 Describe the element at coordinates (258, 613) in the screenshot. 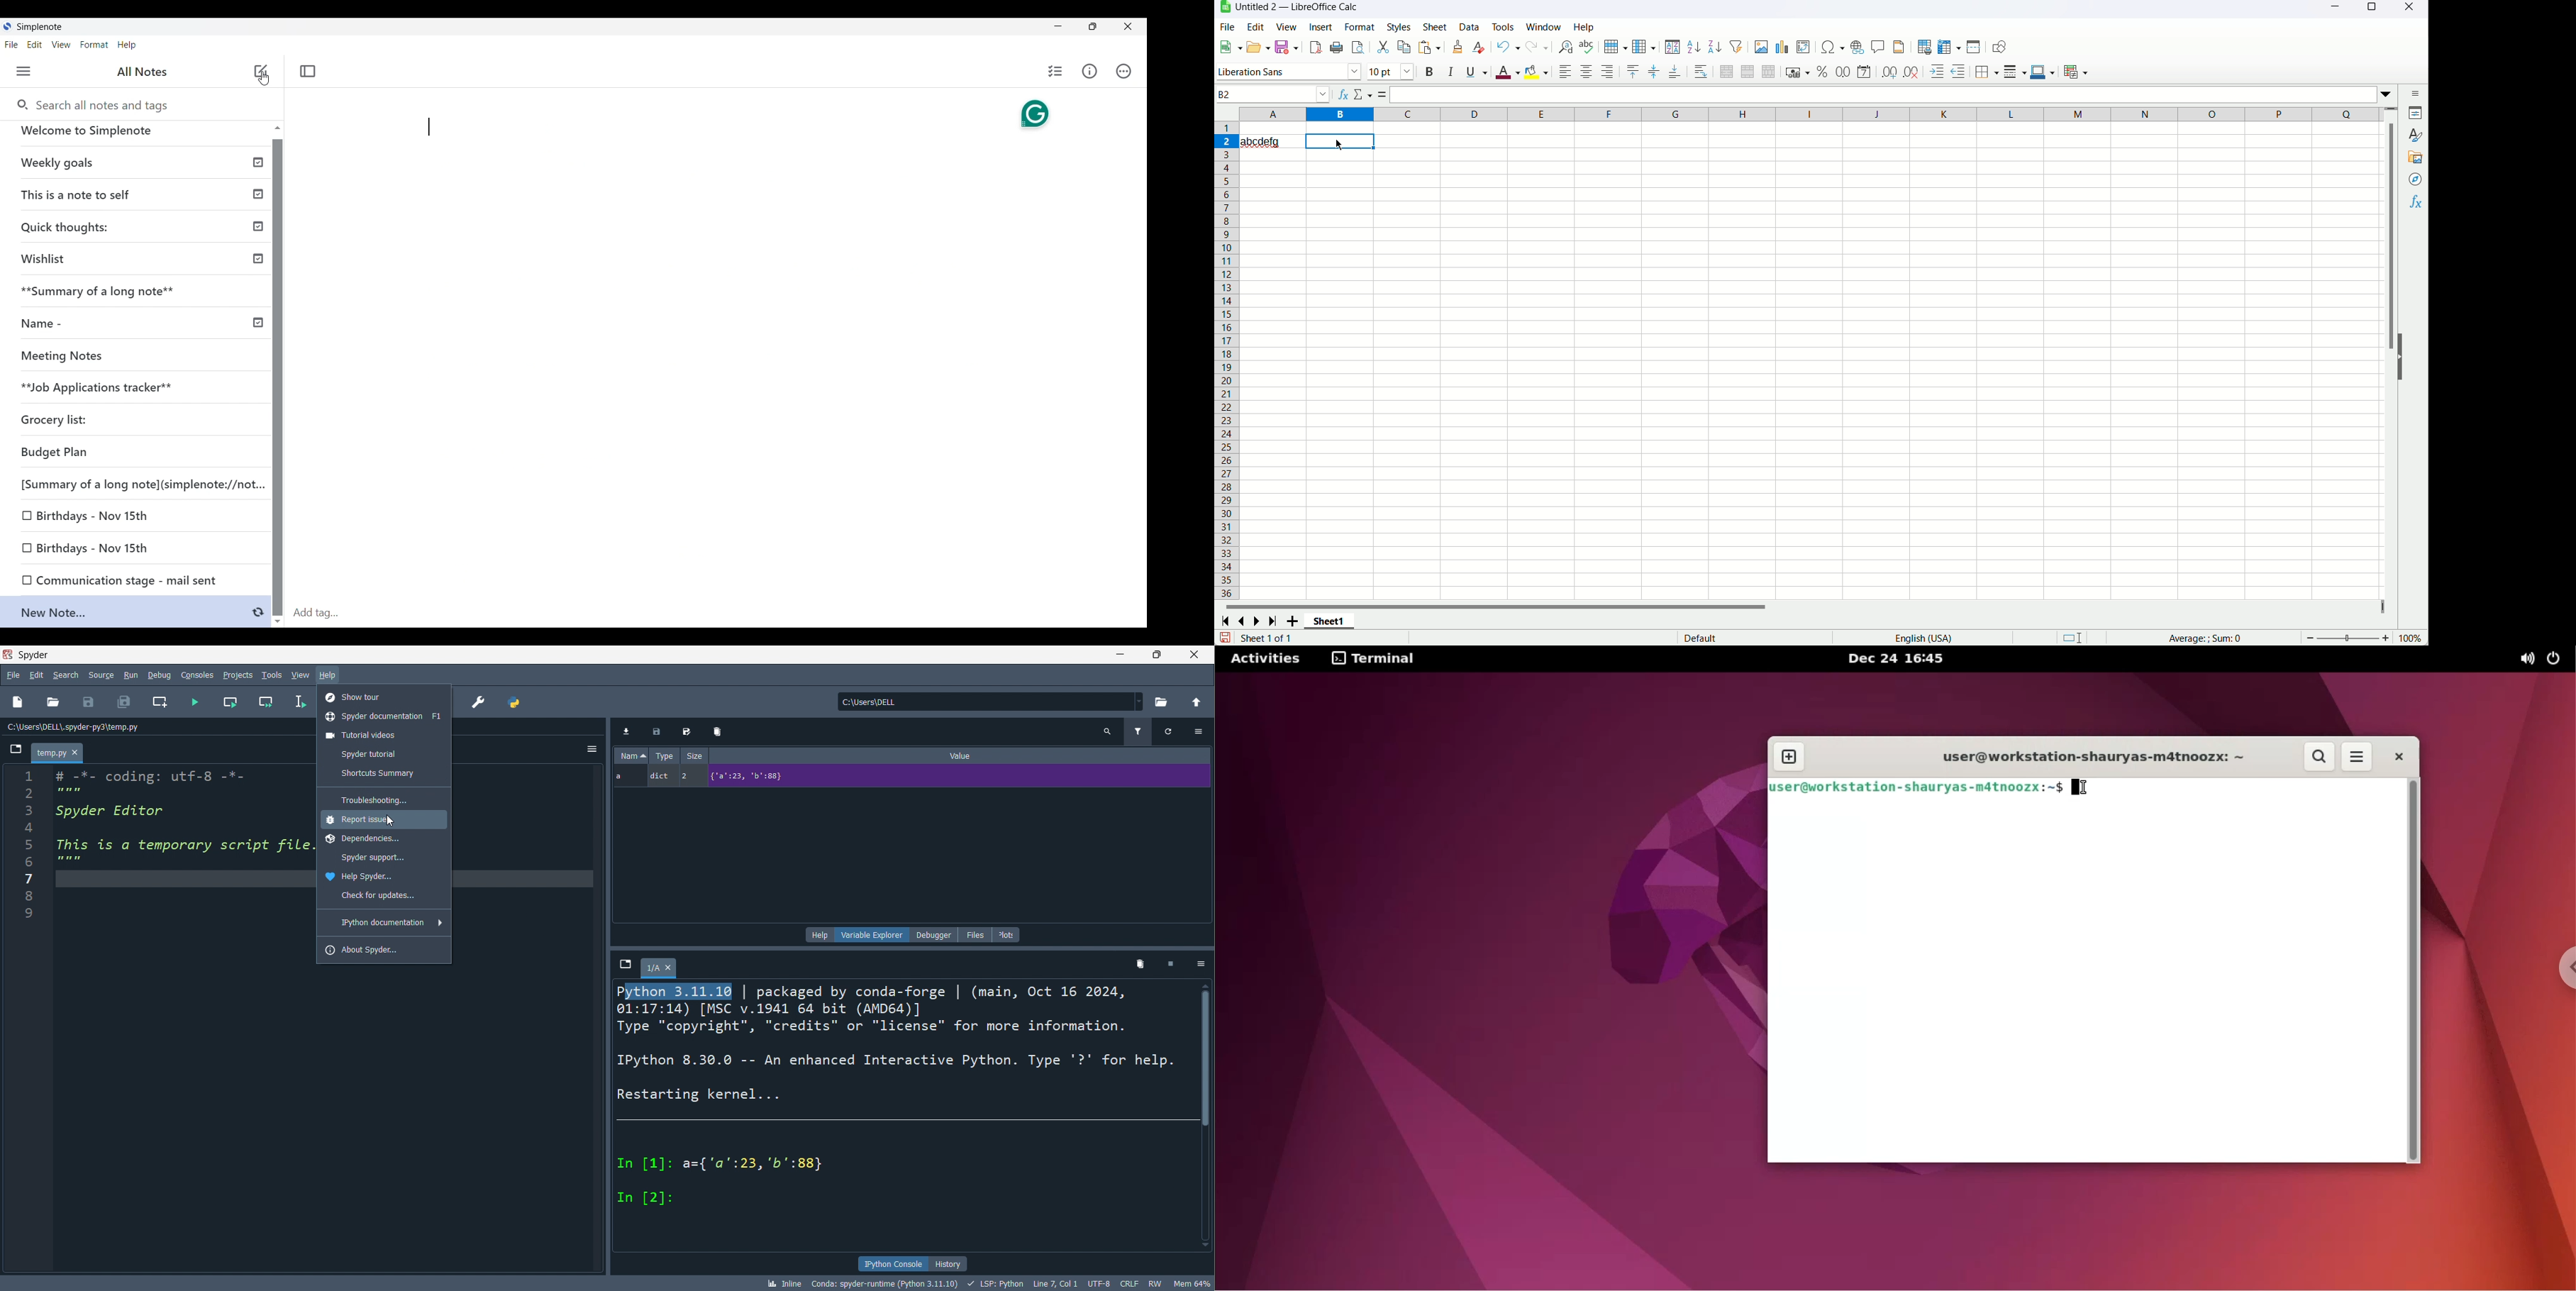

I see `Indicates saving` at that location.